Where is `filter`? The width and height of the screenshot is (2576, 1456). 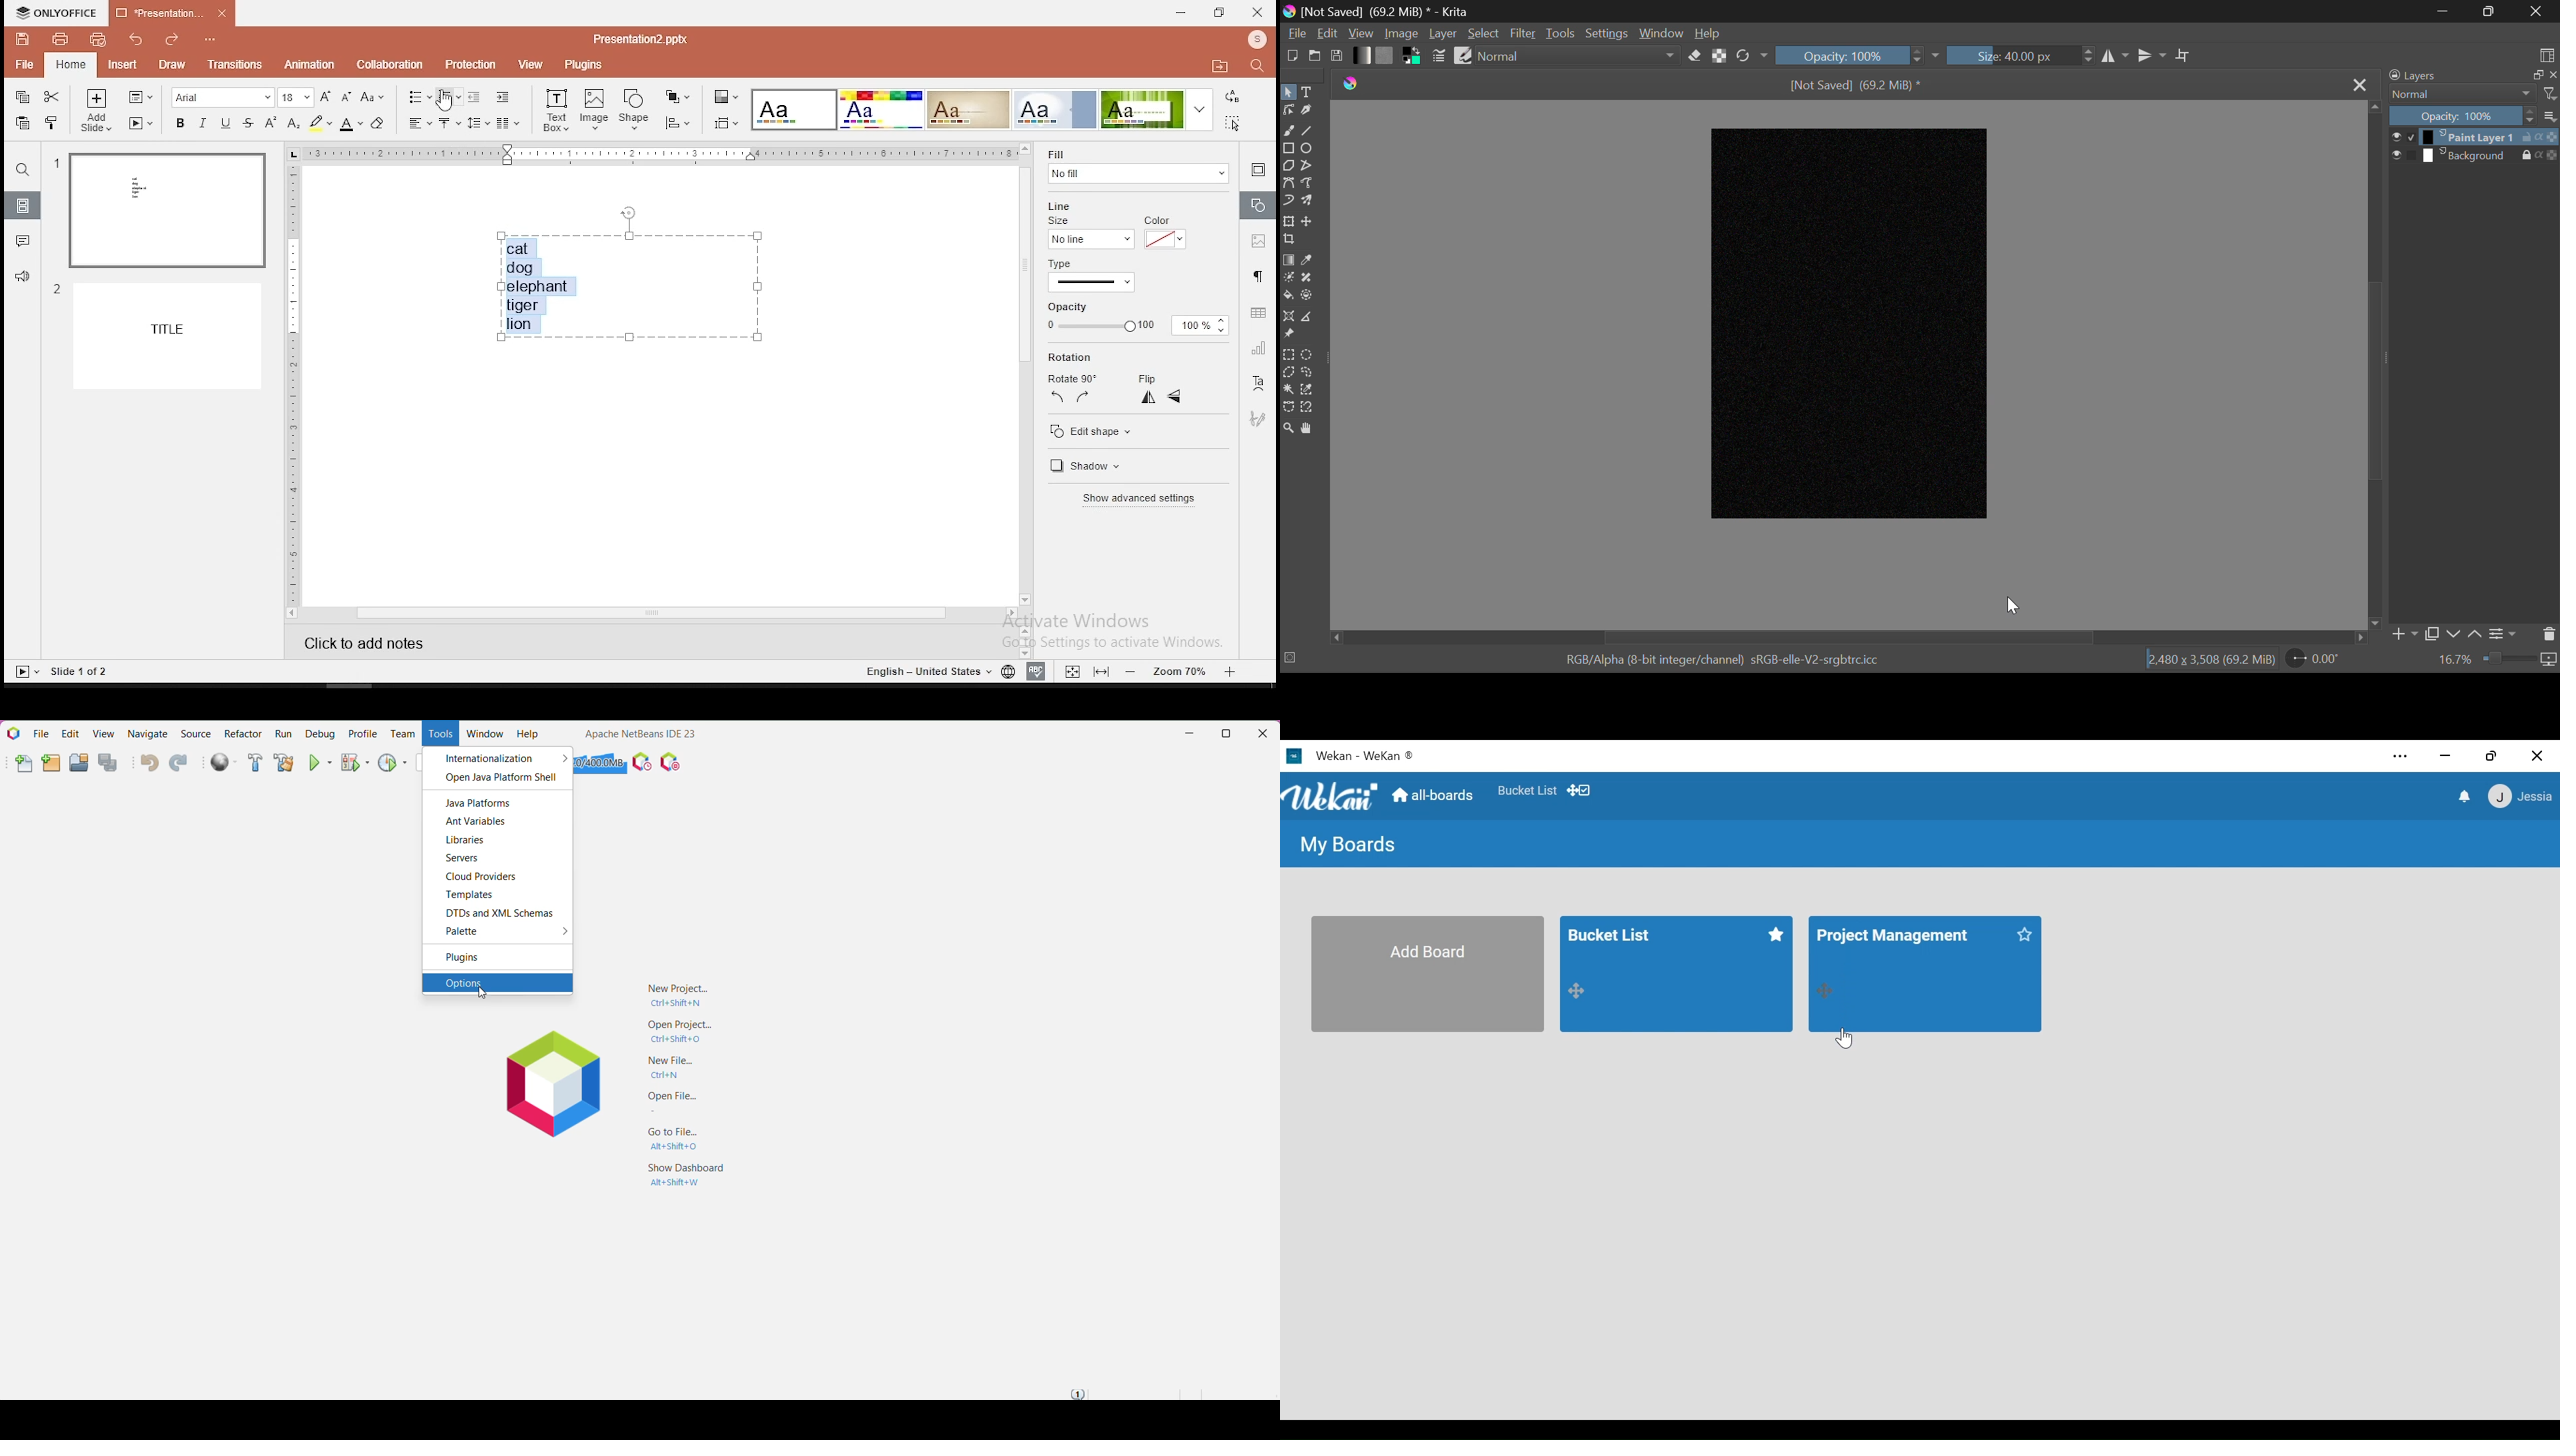
filter is located at coordinates (2551, 93).